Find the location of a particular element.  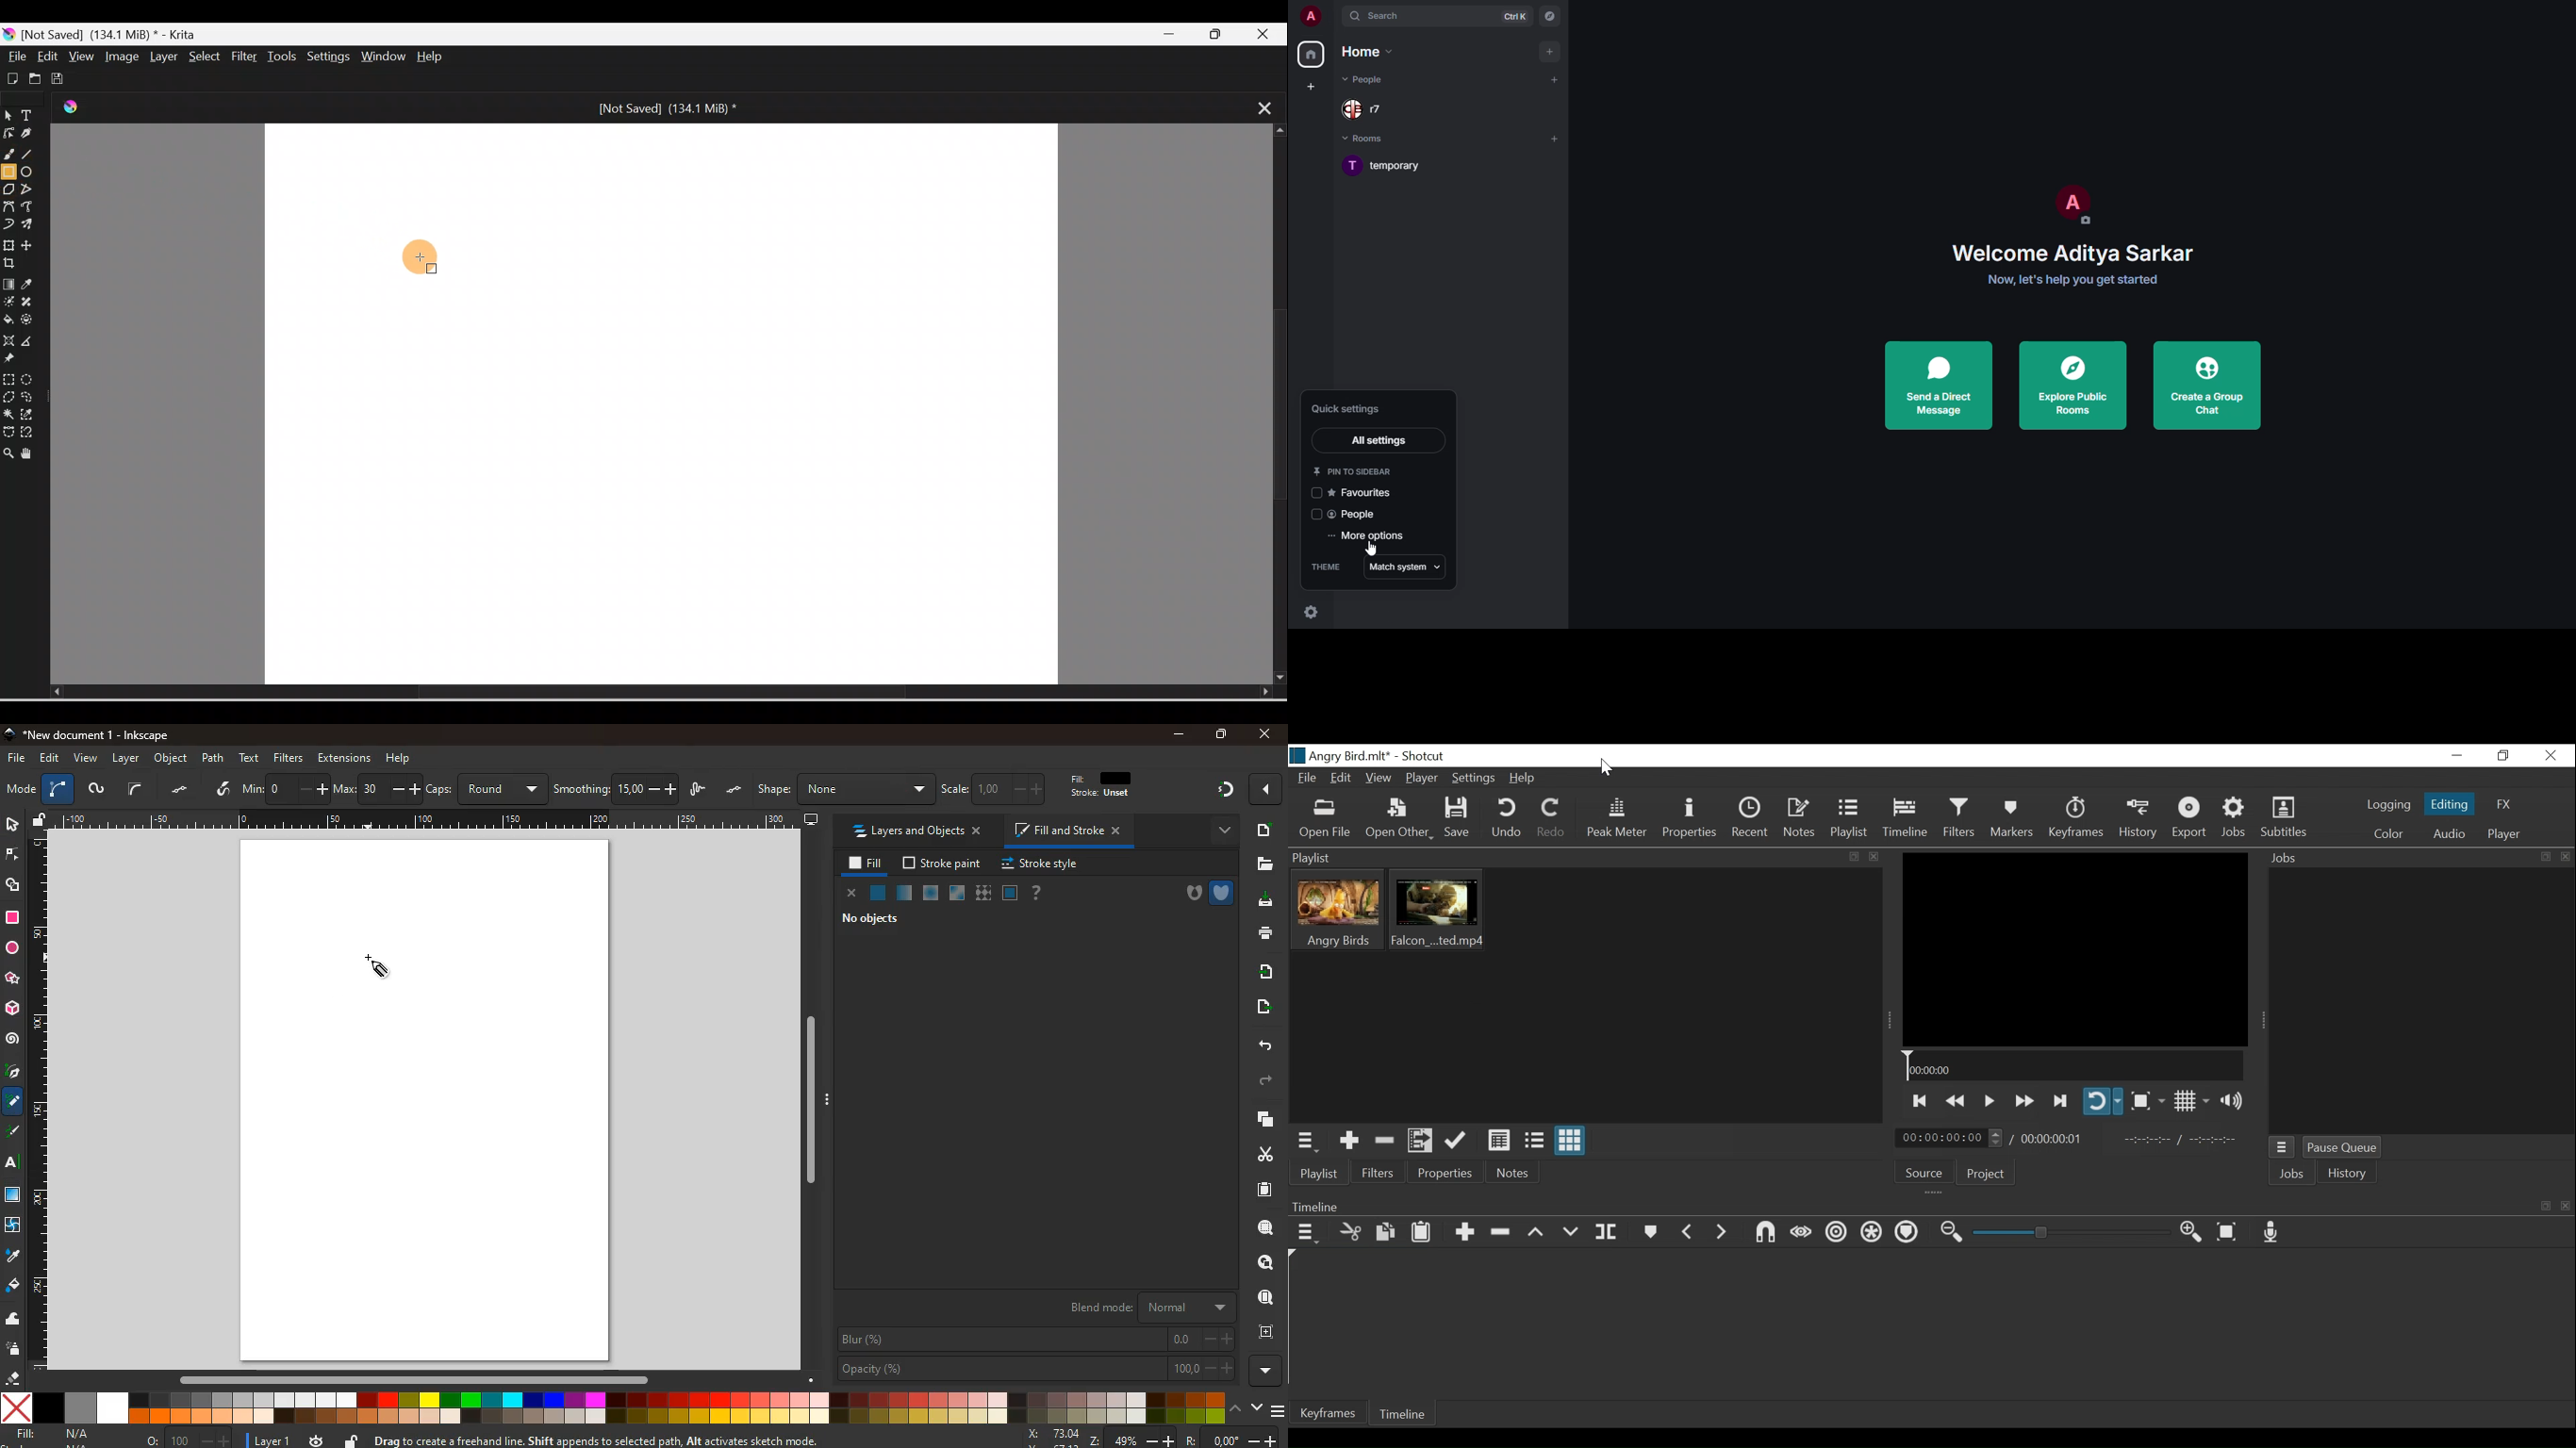

square is located at coordinates (1010, 895).